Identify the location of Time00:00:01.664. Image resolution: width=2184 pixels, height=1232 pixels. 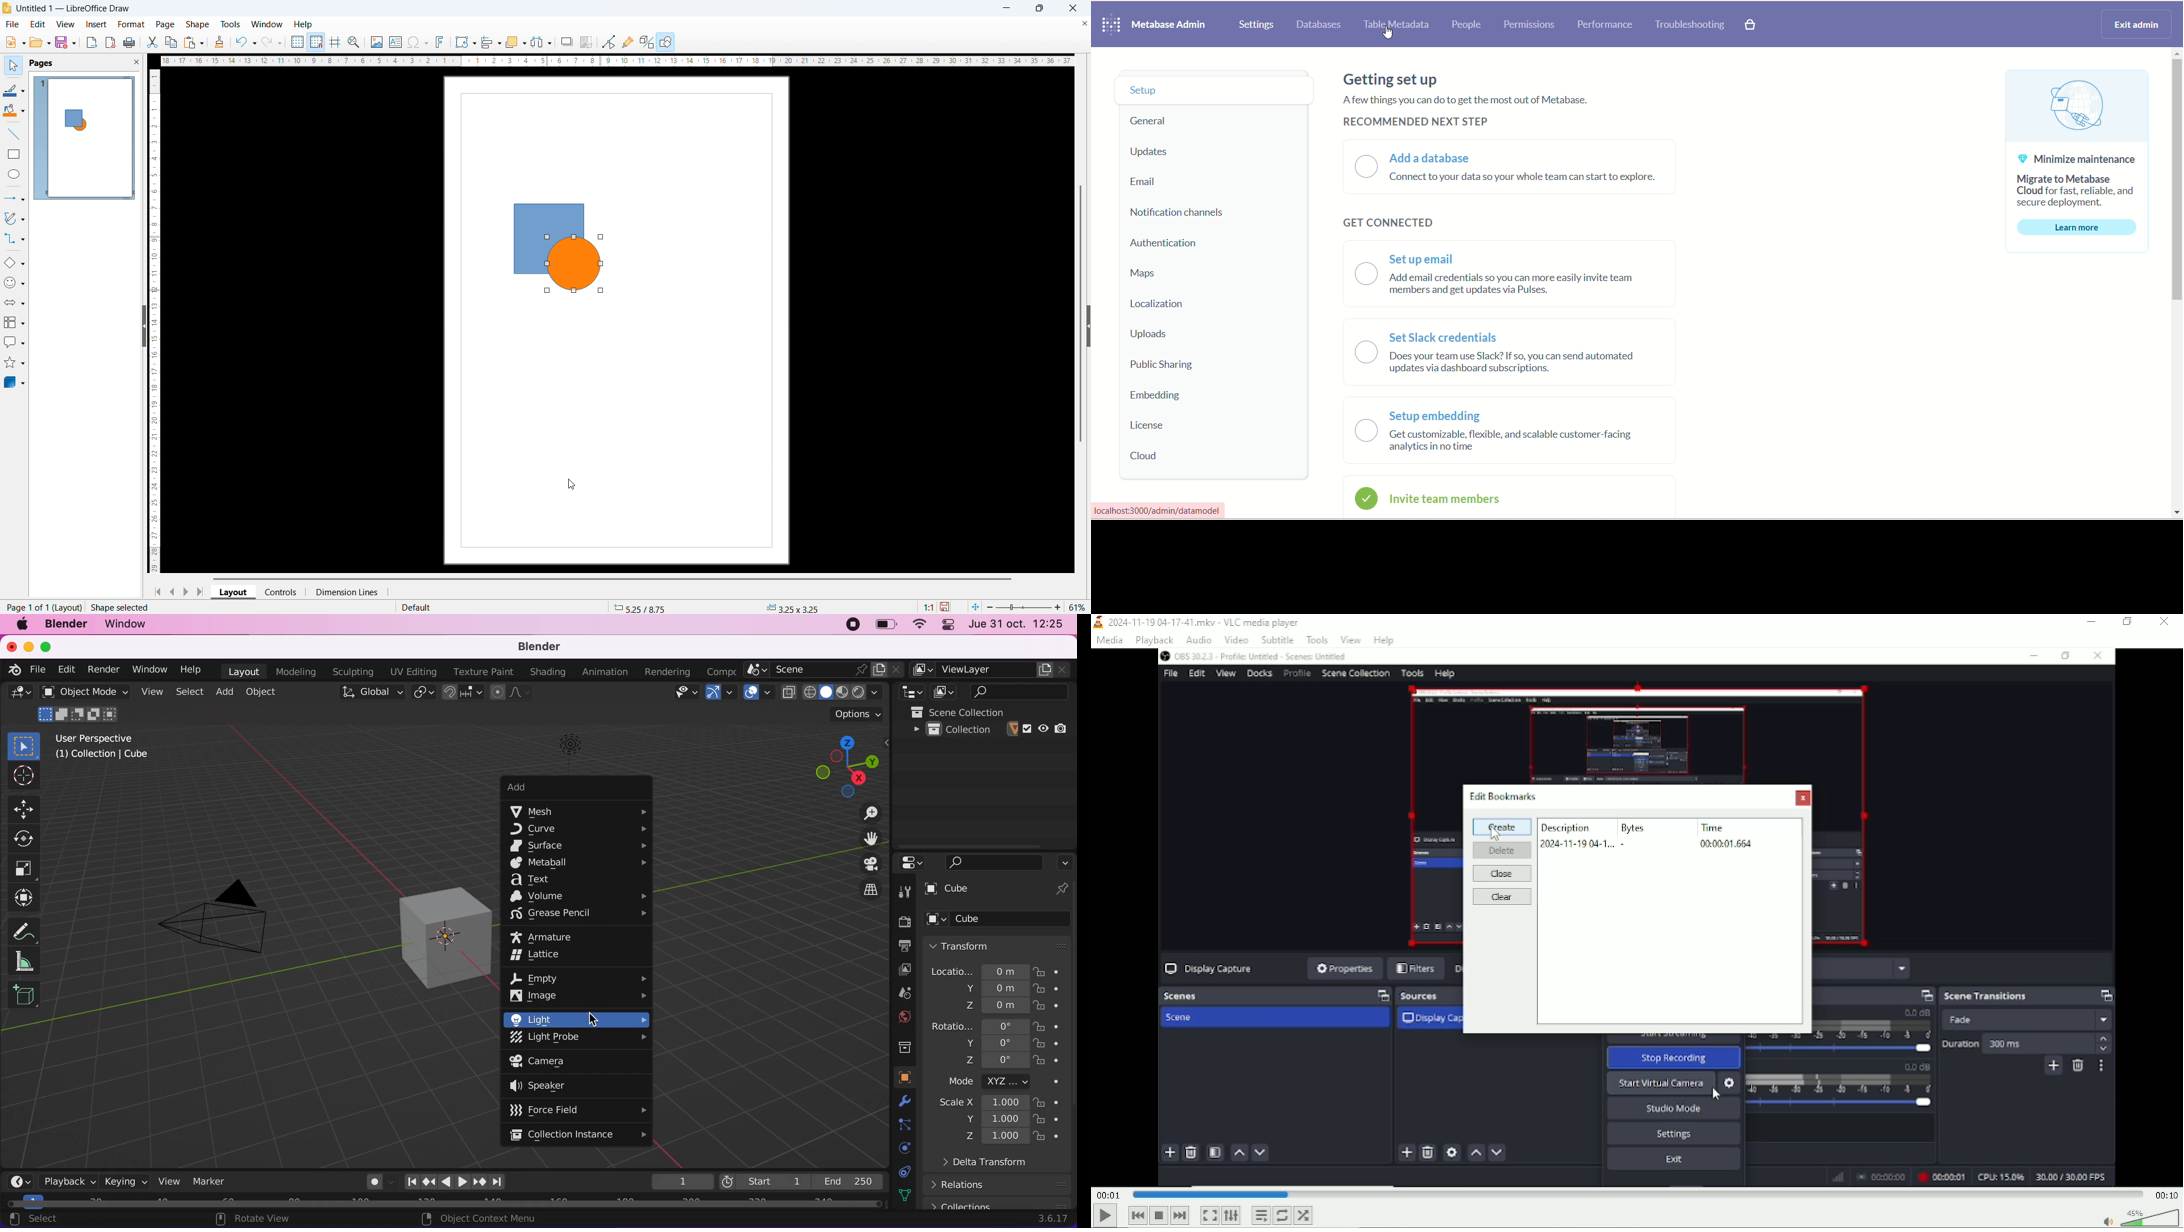
(1726, 844).